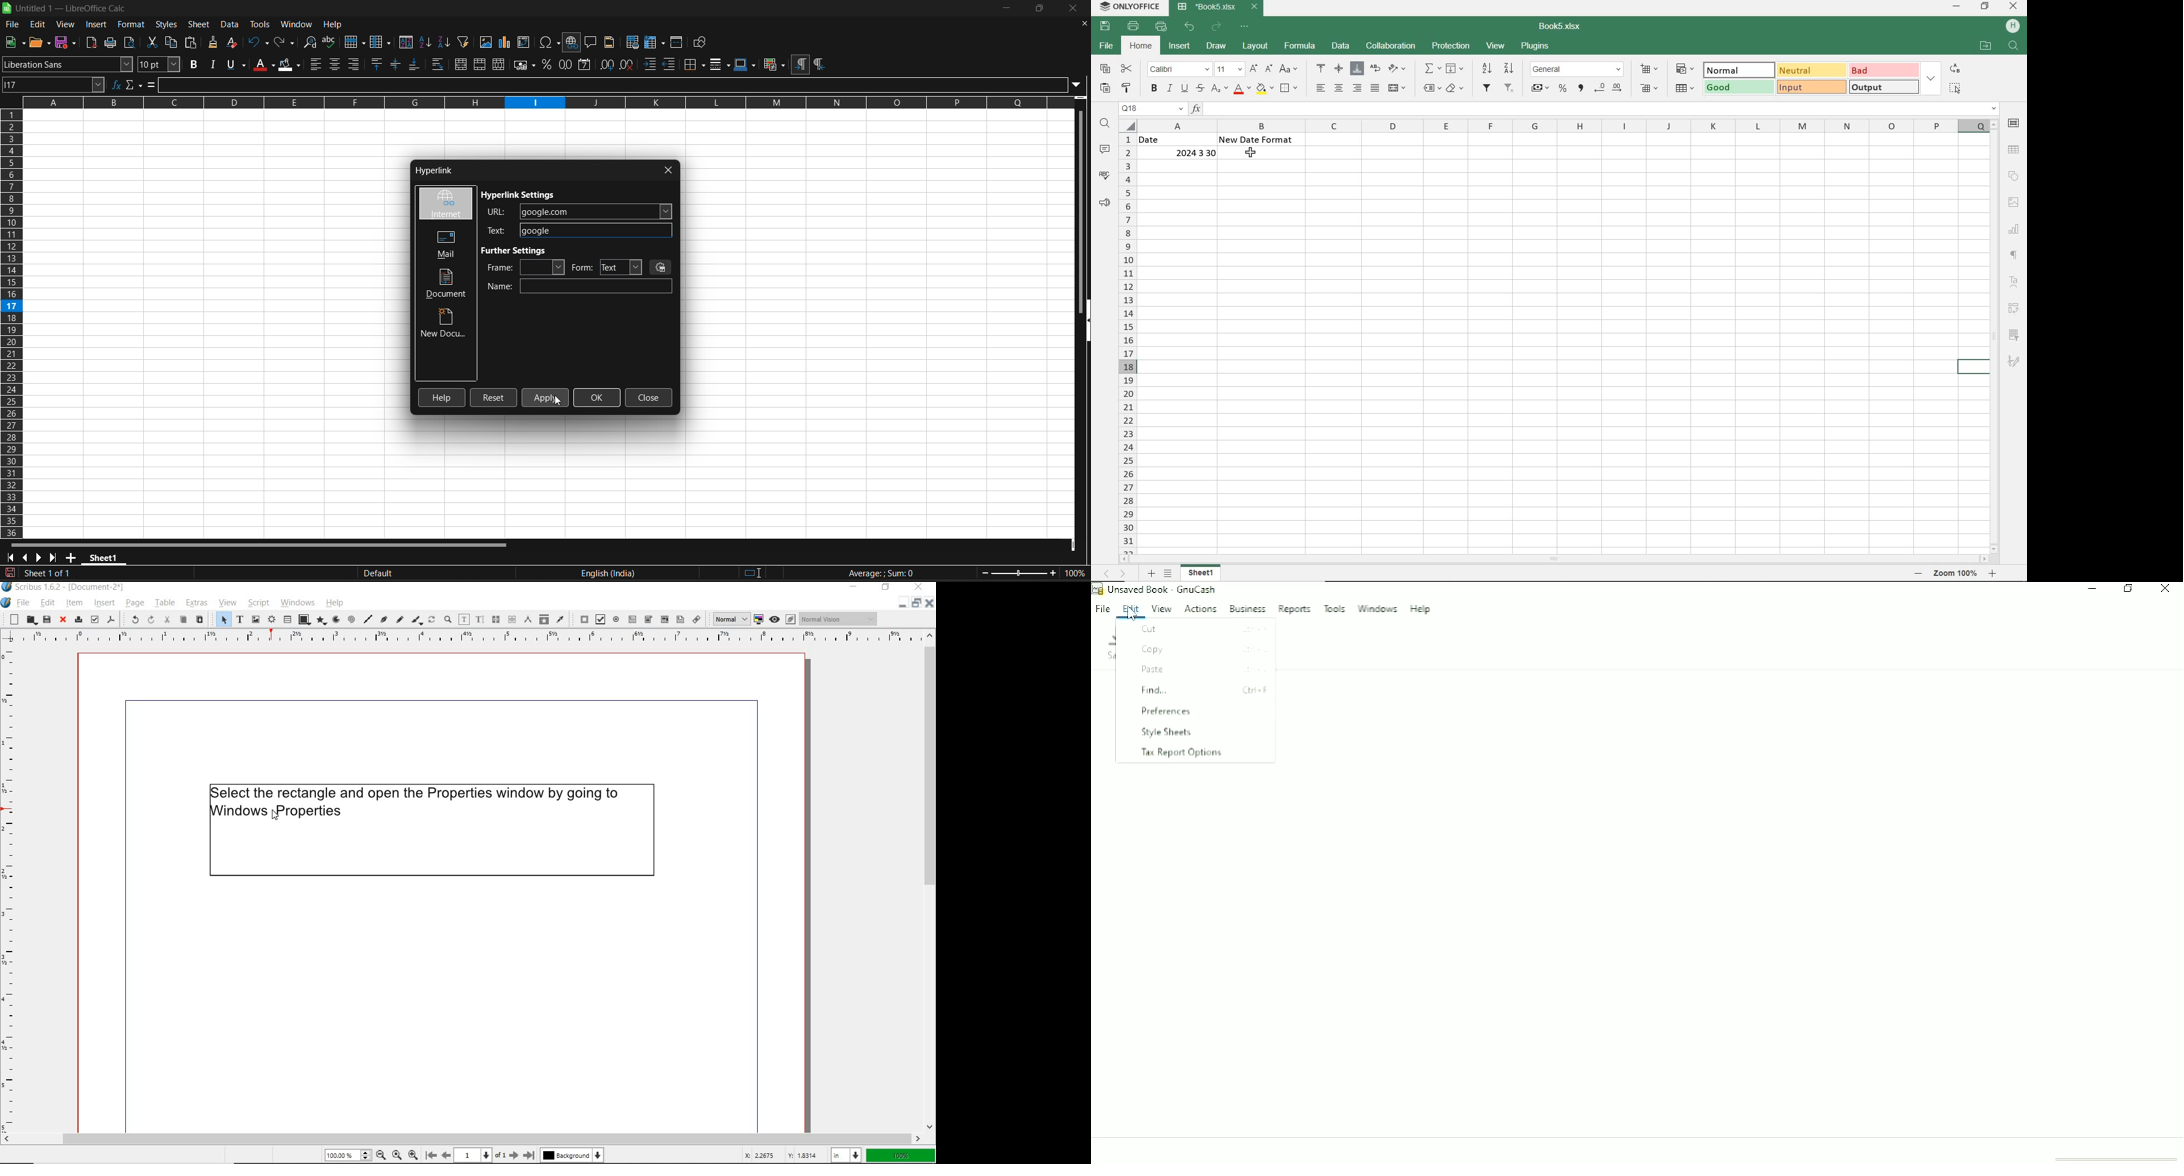 The width and height of the screenshot is (2184, 1176). What do you see at coordinates (1128, 88) in the screenshot?
I see `COPY STYLE` at bounding box center [1128, 88].